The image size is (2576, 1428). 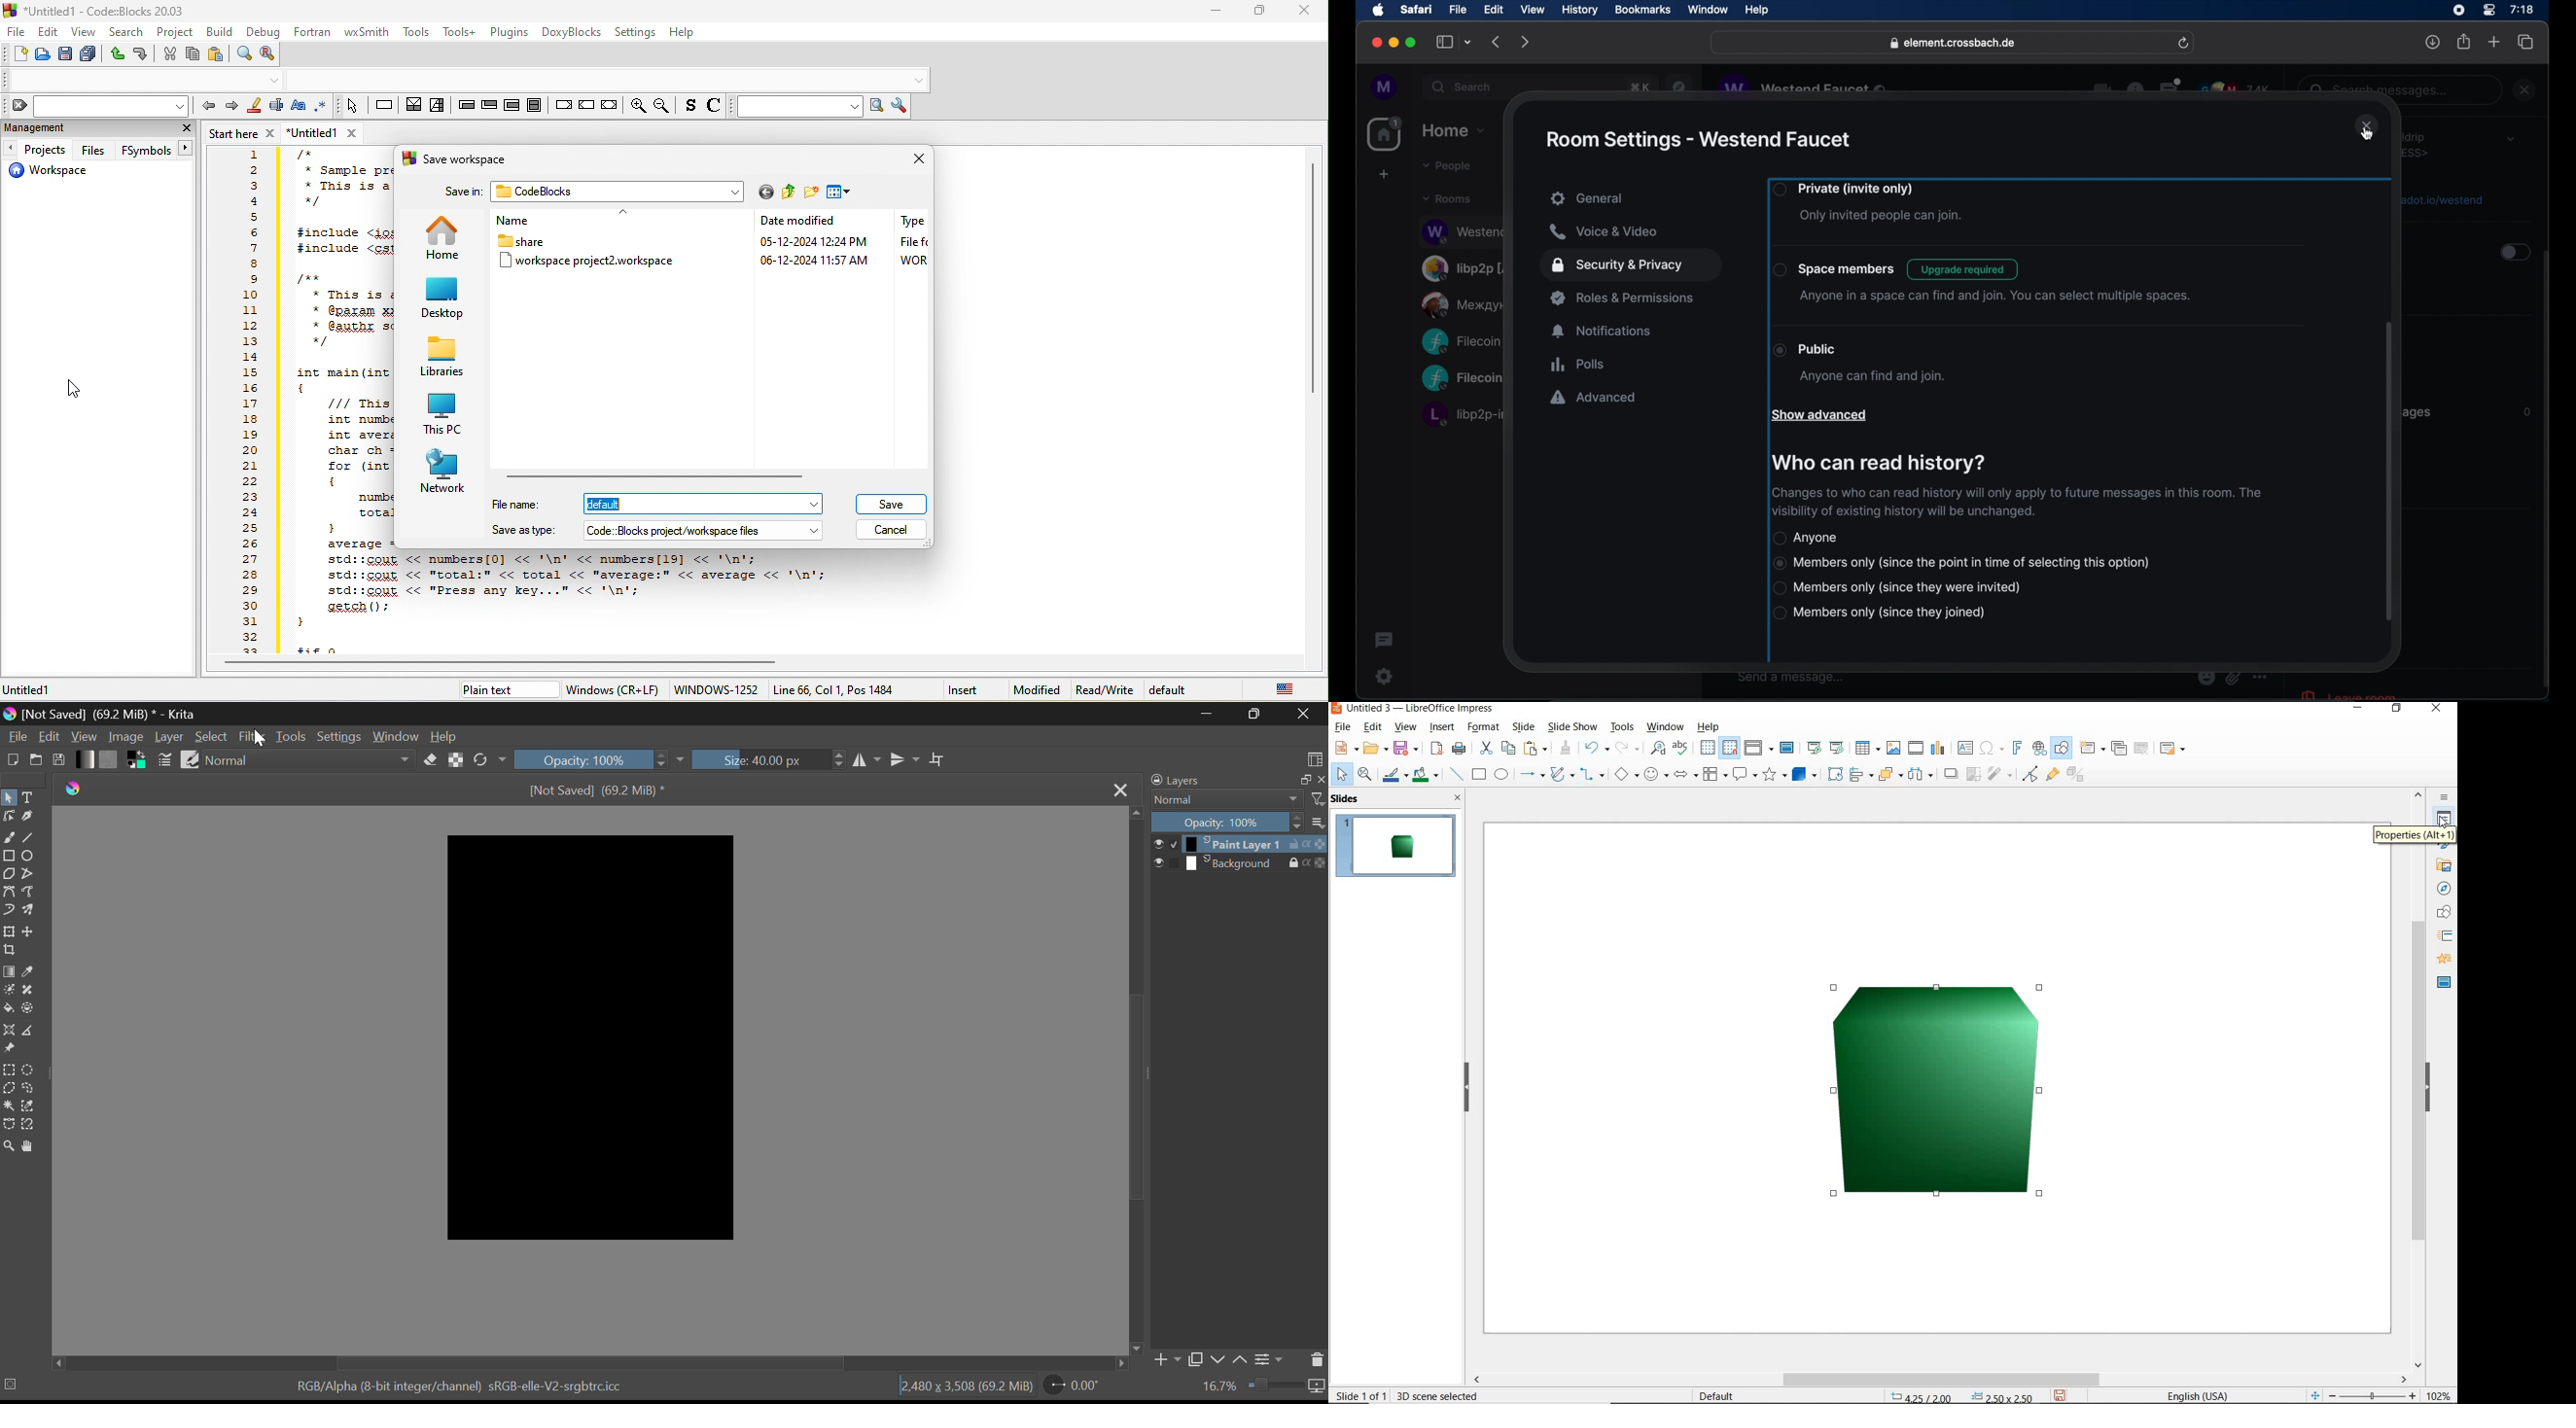 What do you see at coordinates (1238, 1358) in the screenshot?
I see `Move Layer Up` at bounding box center [1238, 1358].